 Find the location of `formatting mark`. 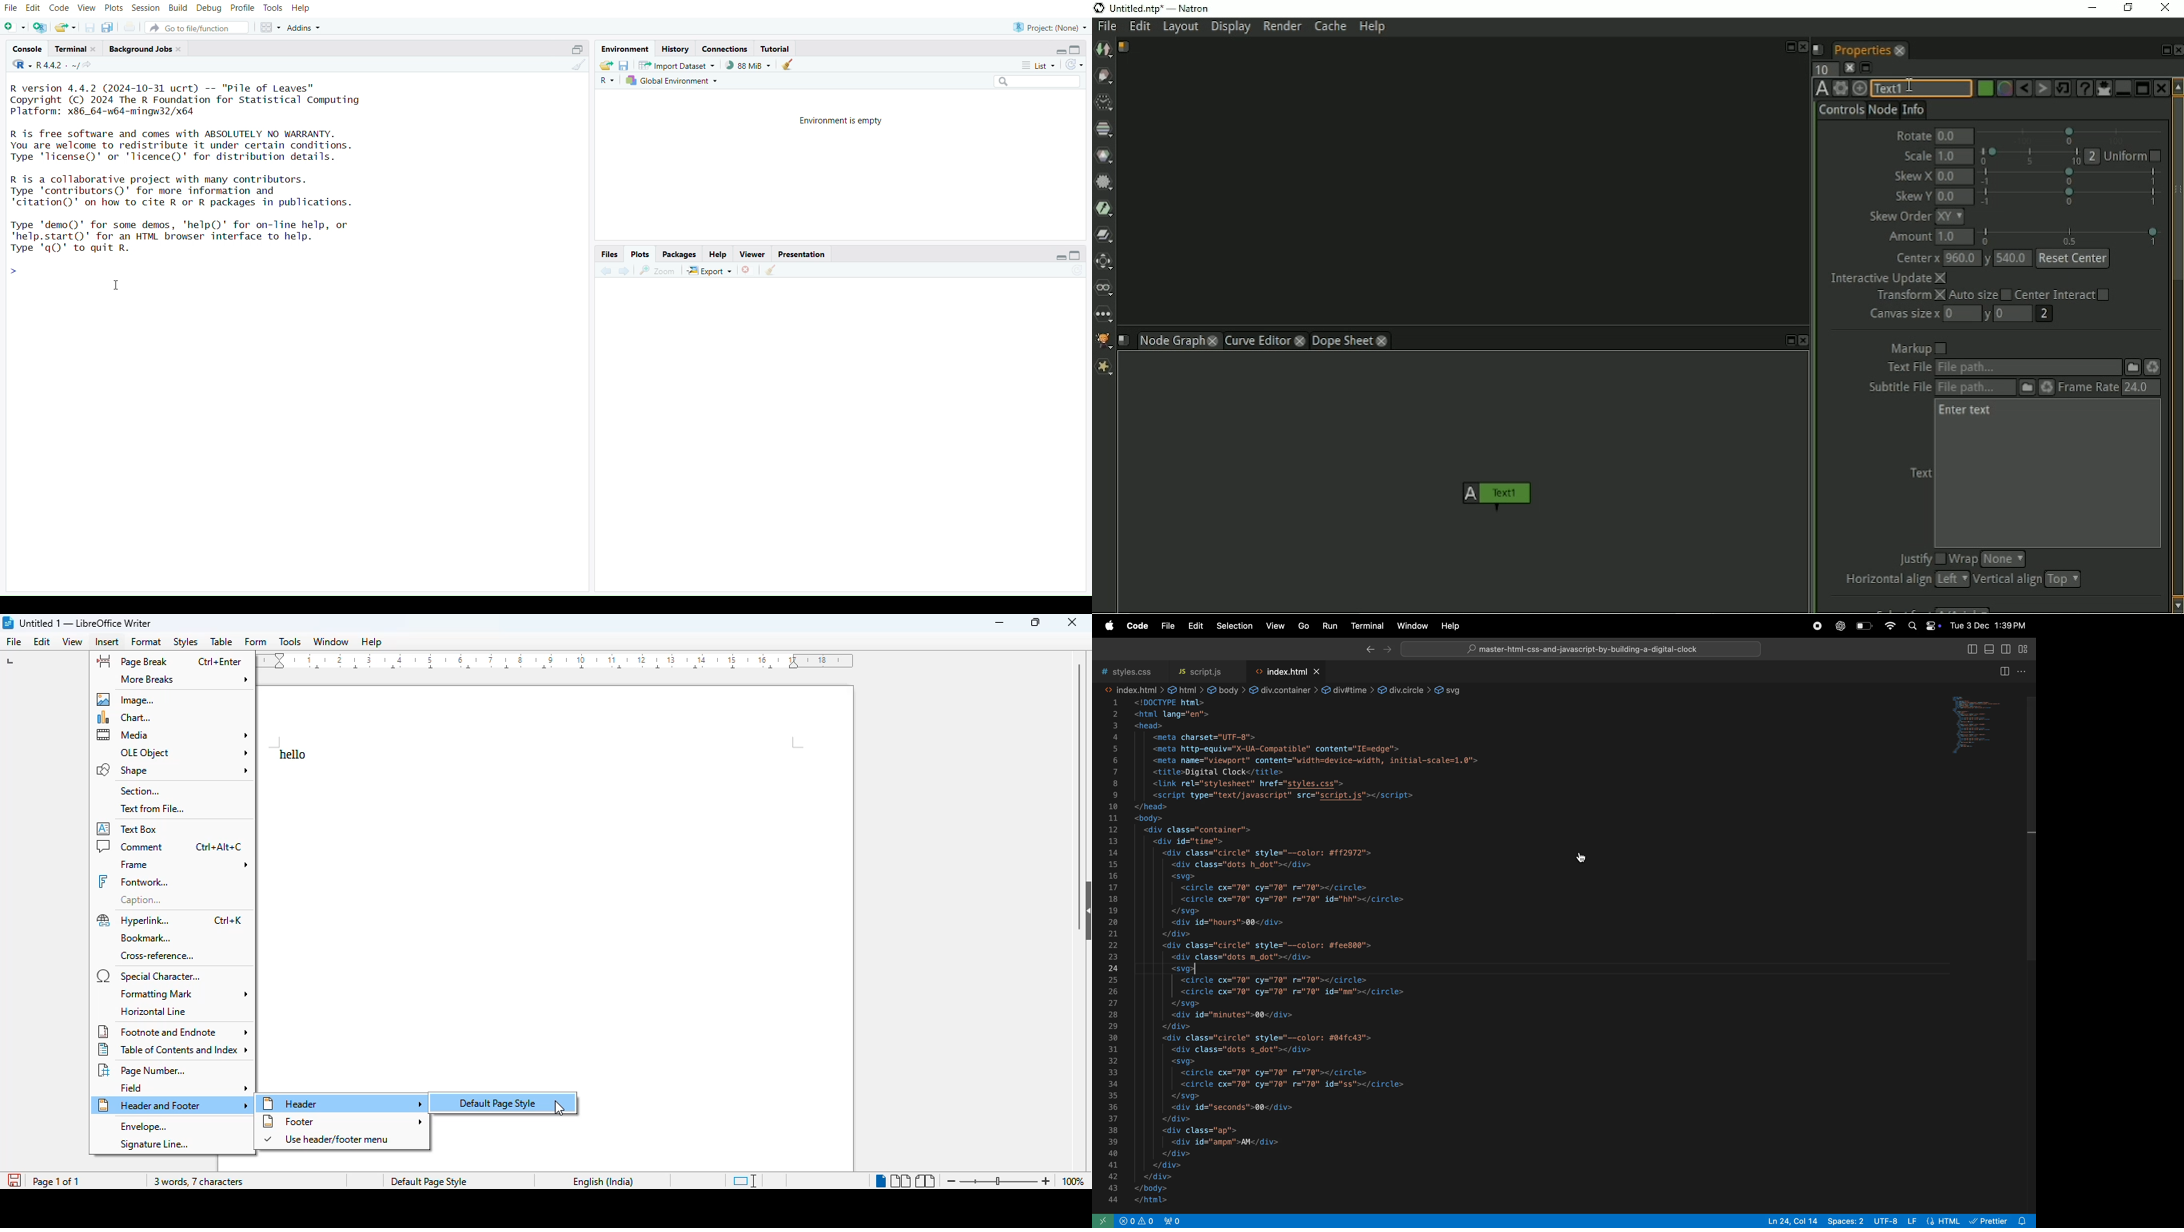

formatting mark is located at coordinates (182, 994).